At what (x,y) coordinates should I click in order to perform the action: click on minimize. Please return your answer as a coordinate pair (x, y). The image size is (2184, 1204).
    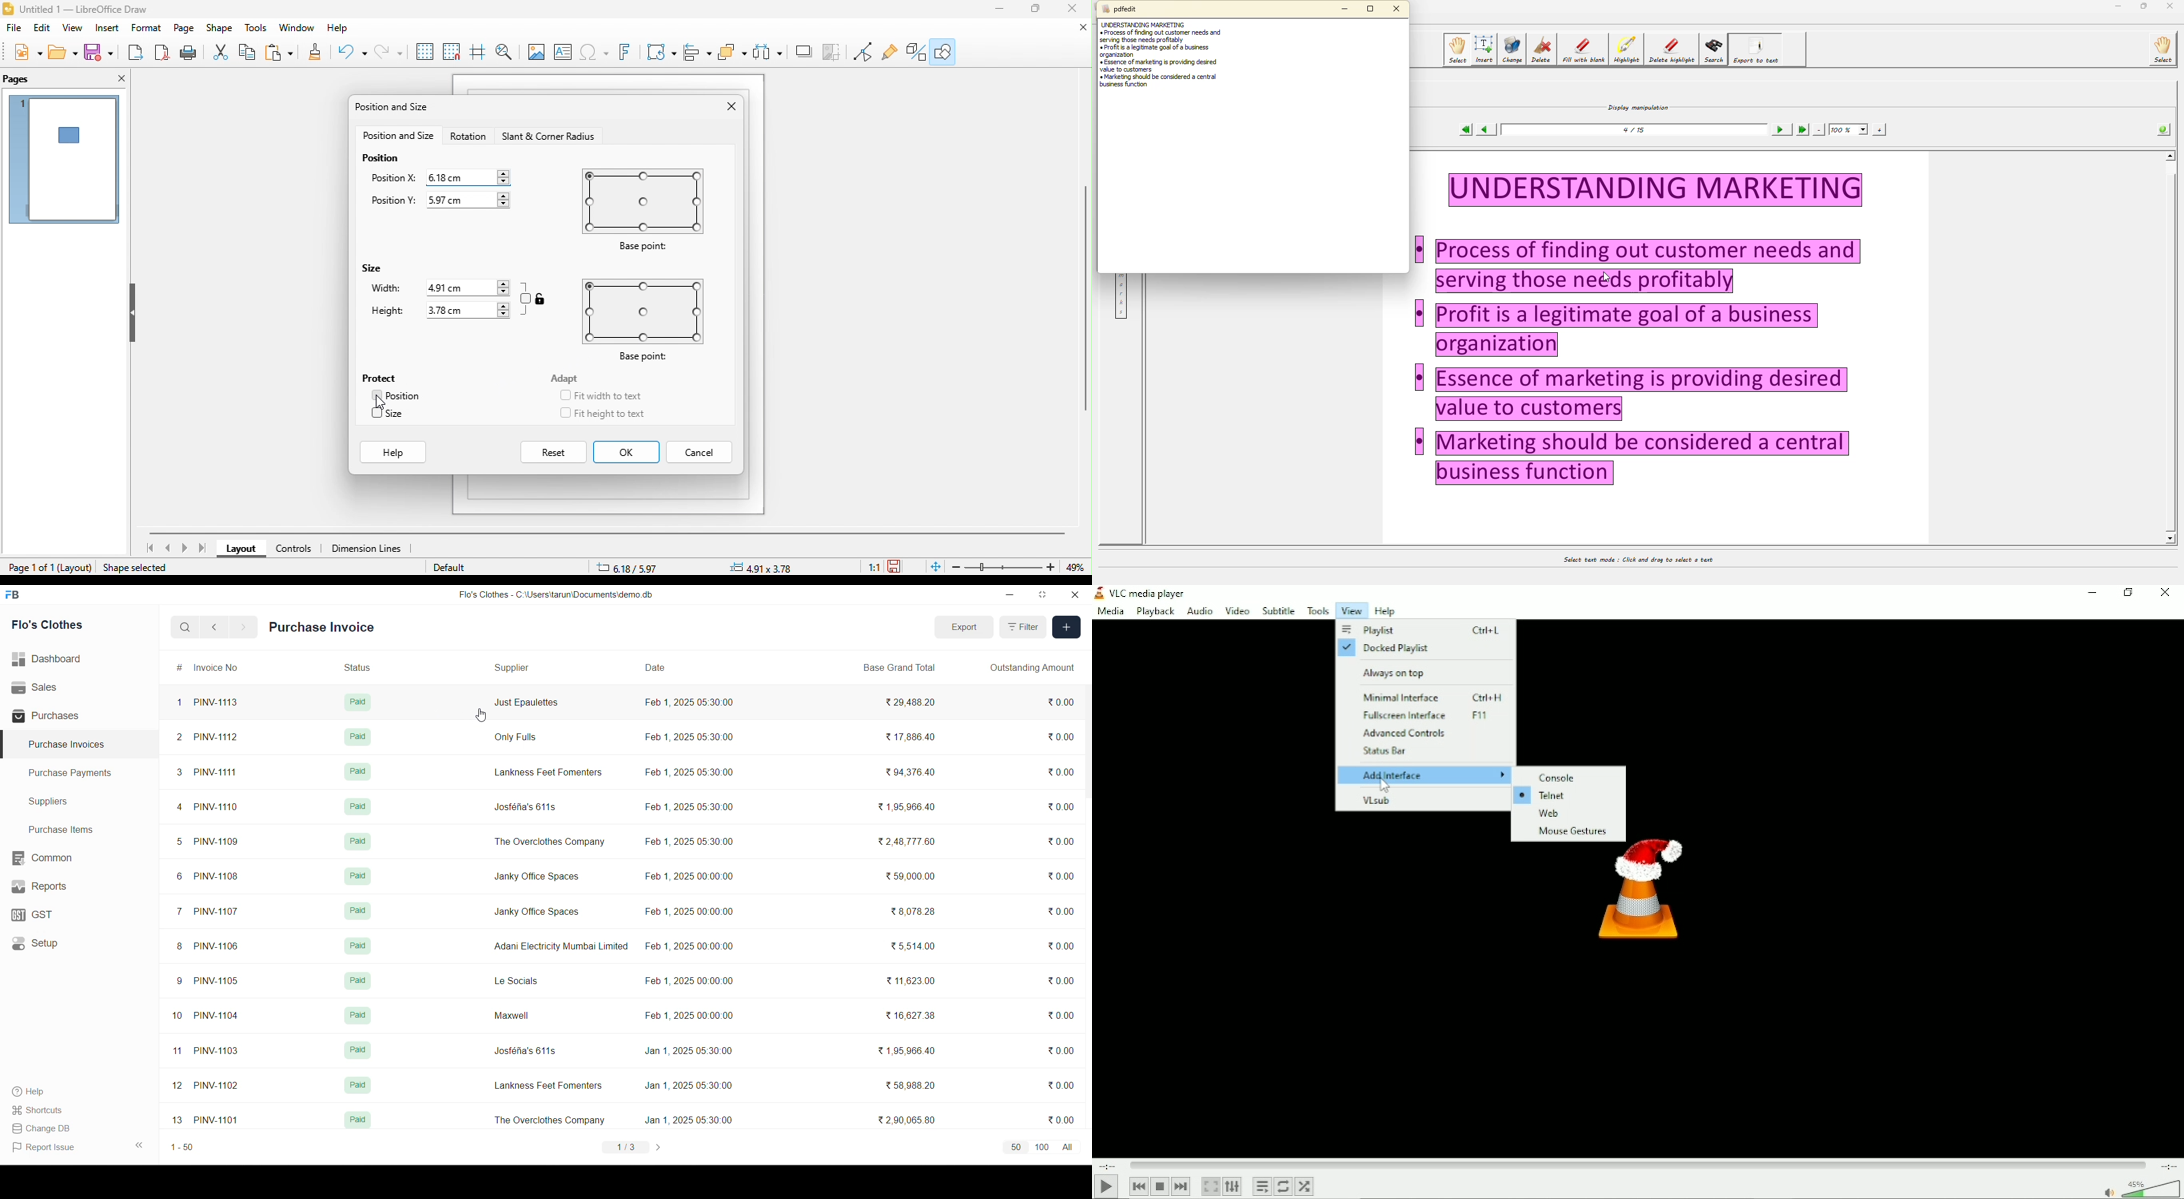
    Looking at the image, I should click on (1001, 9).